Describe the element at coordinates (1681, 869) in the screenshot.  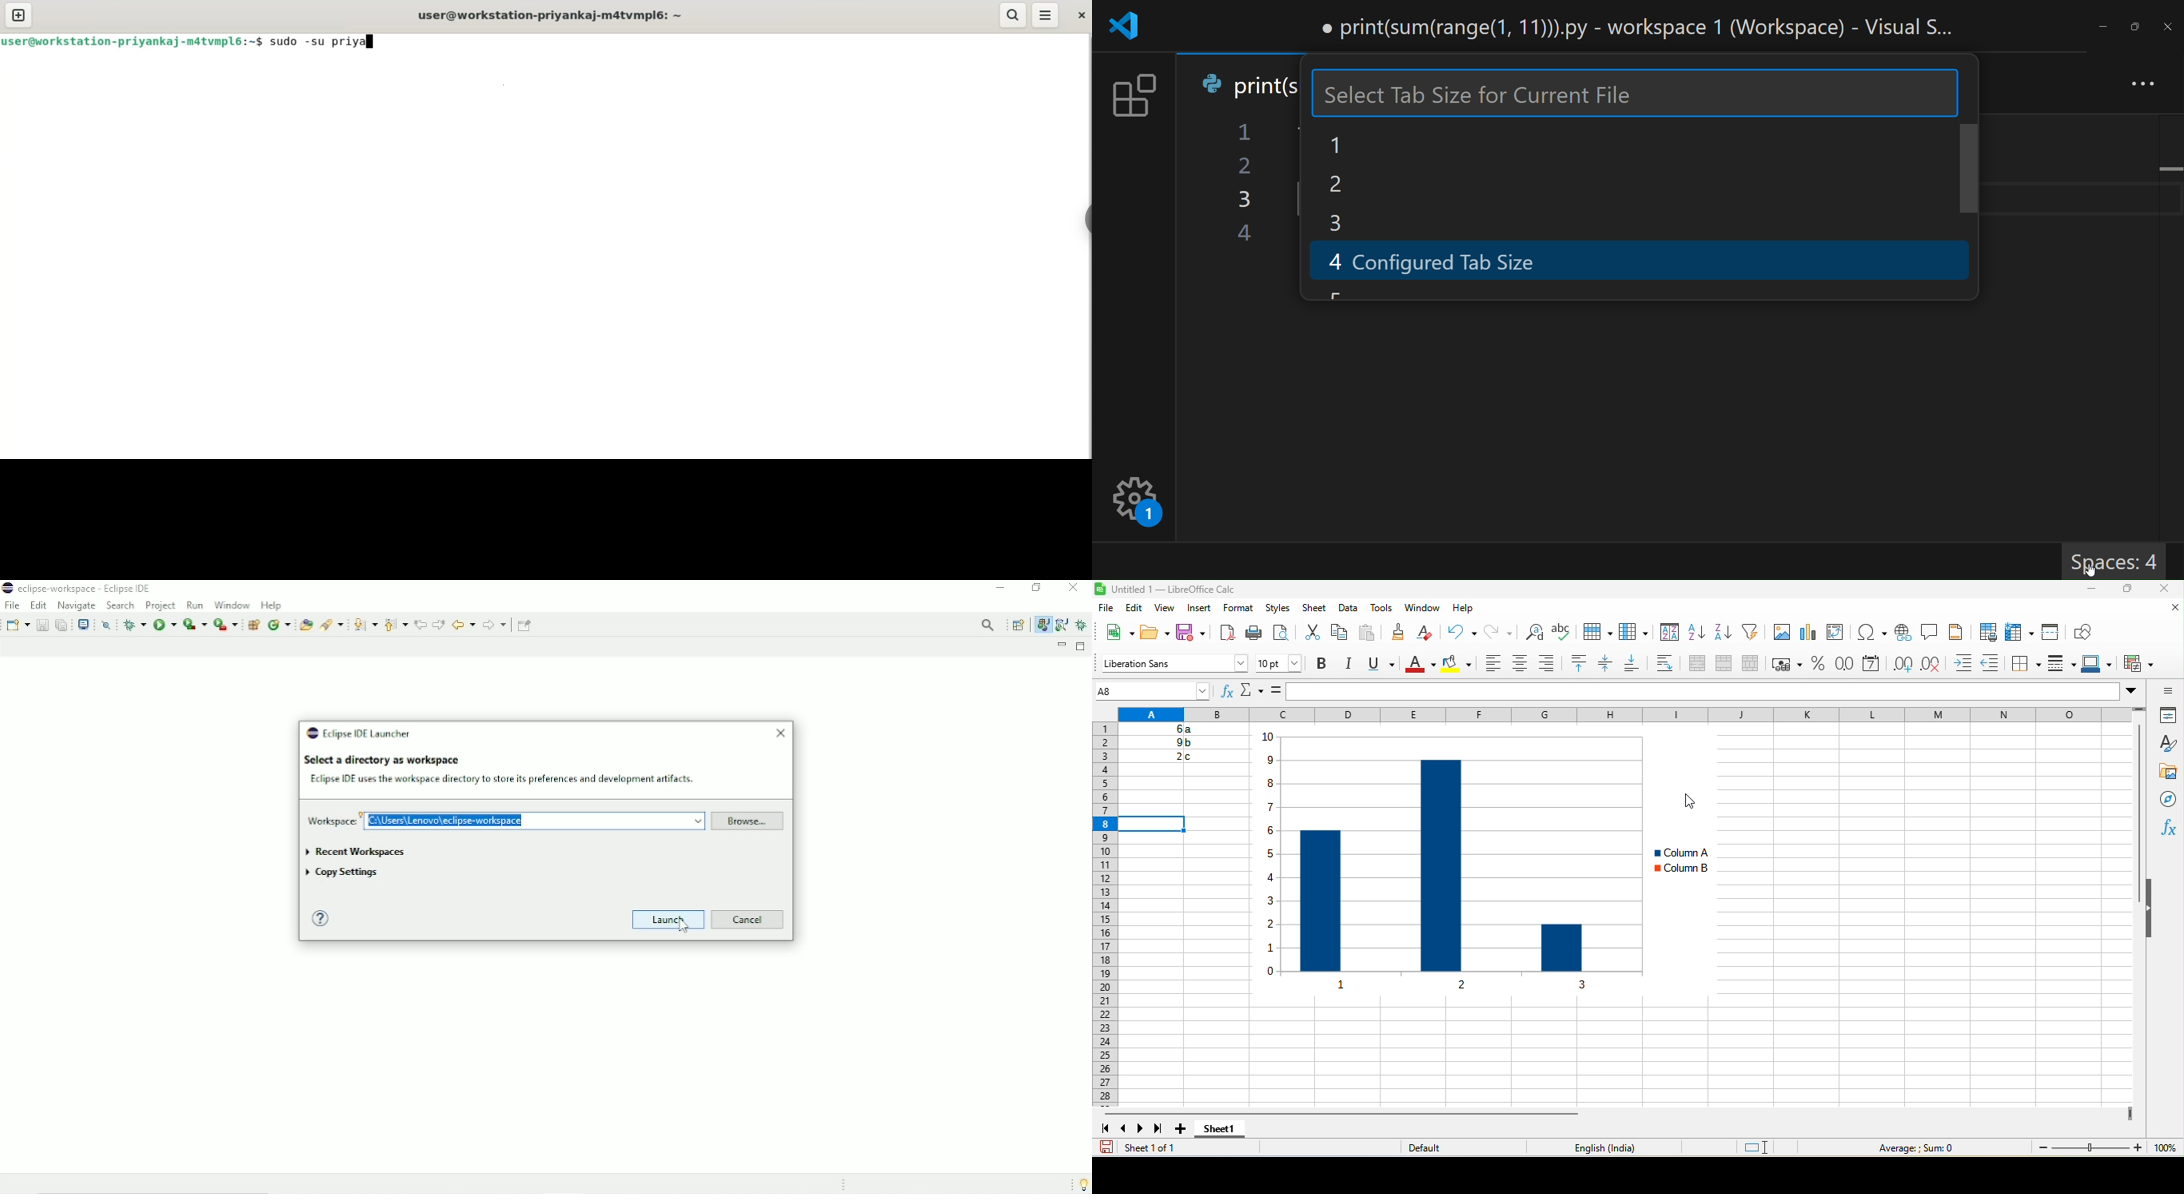
I see `column b` at that location.